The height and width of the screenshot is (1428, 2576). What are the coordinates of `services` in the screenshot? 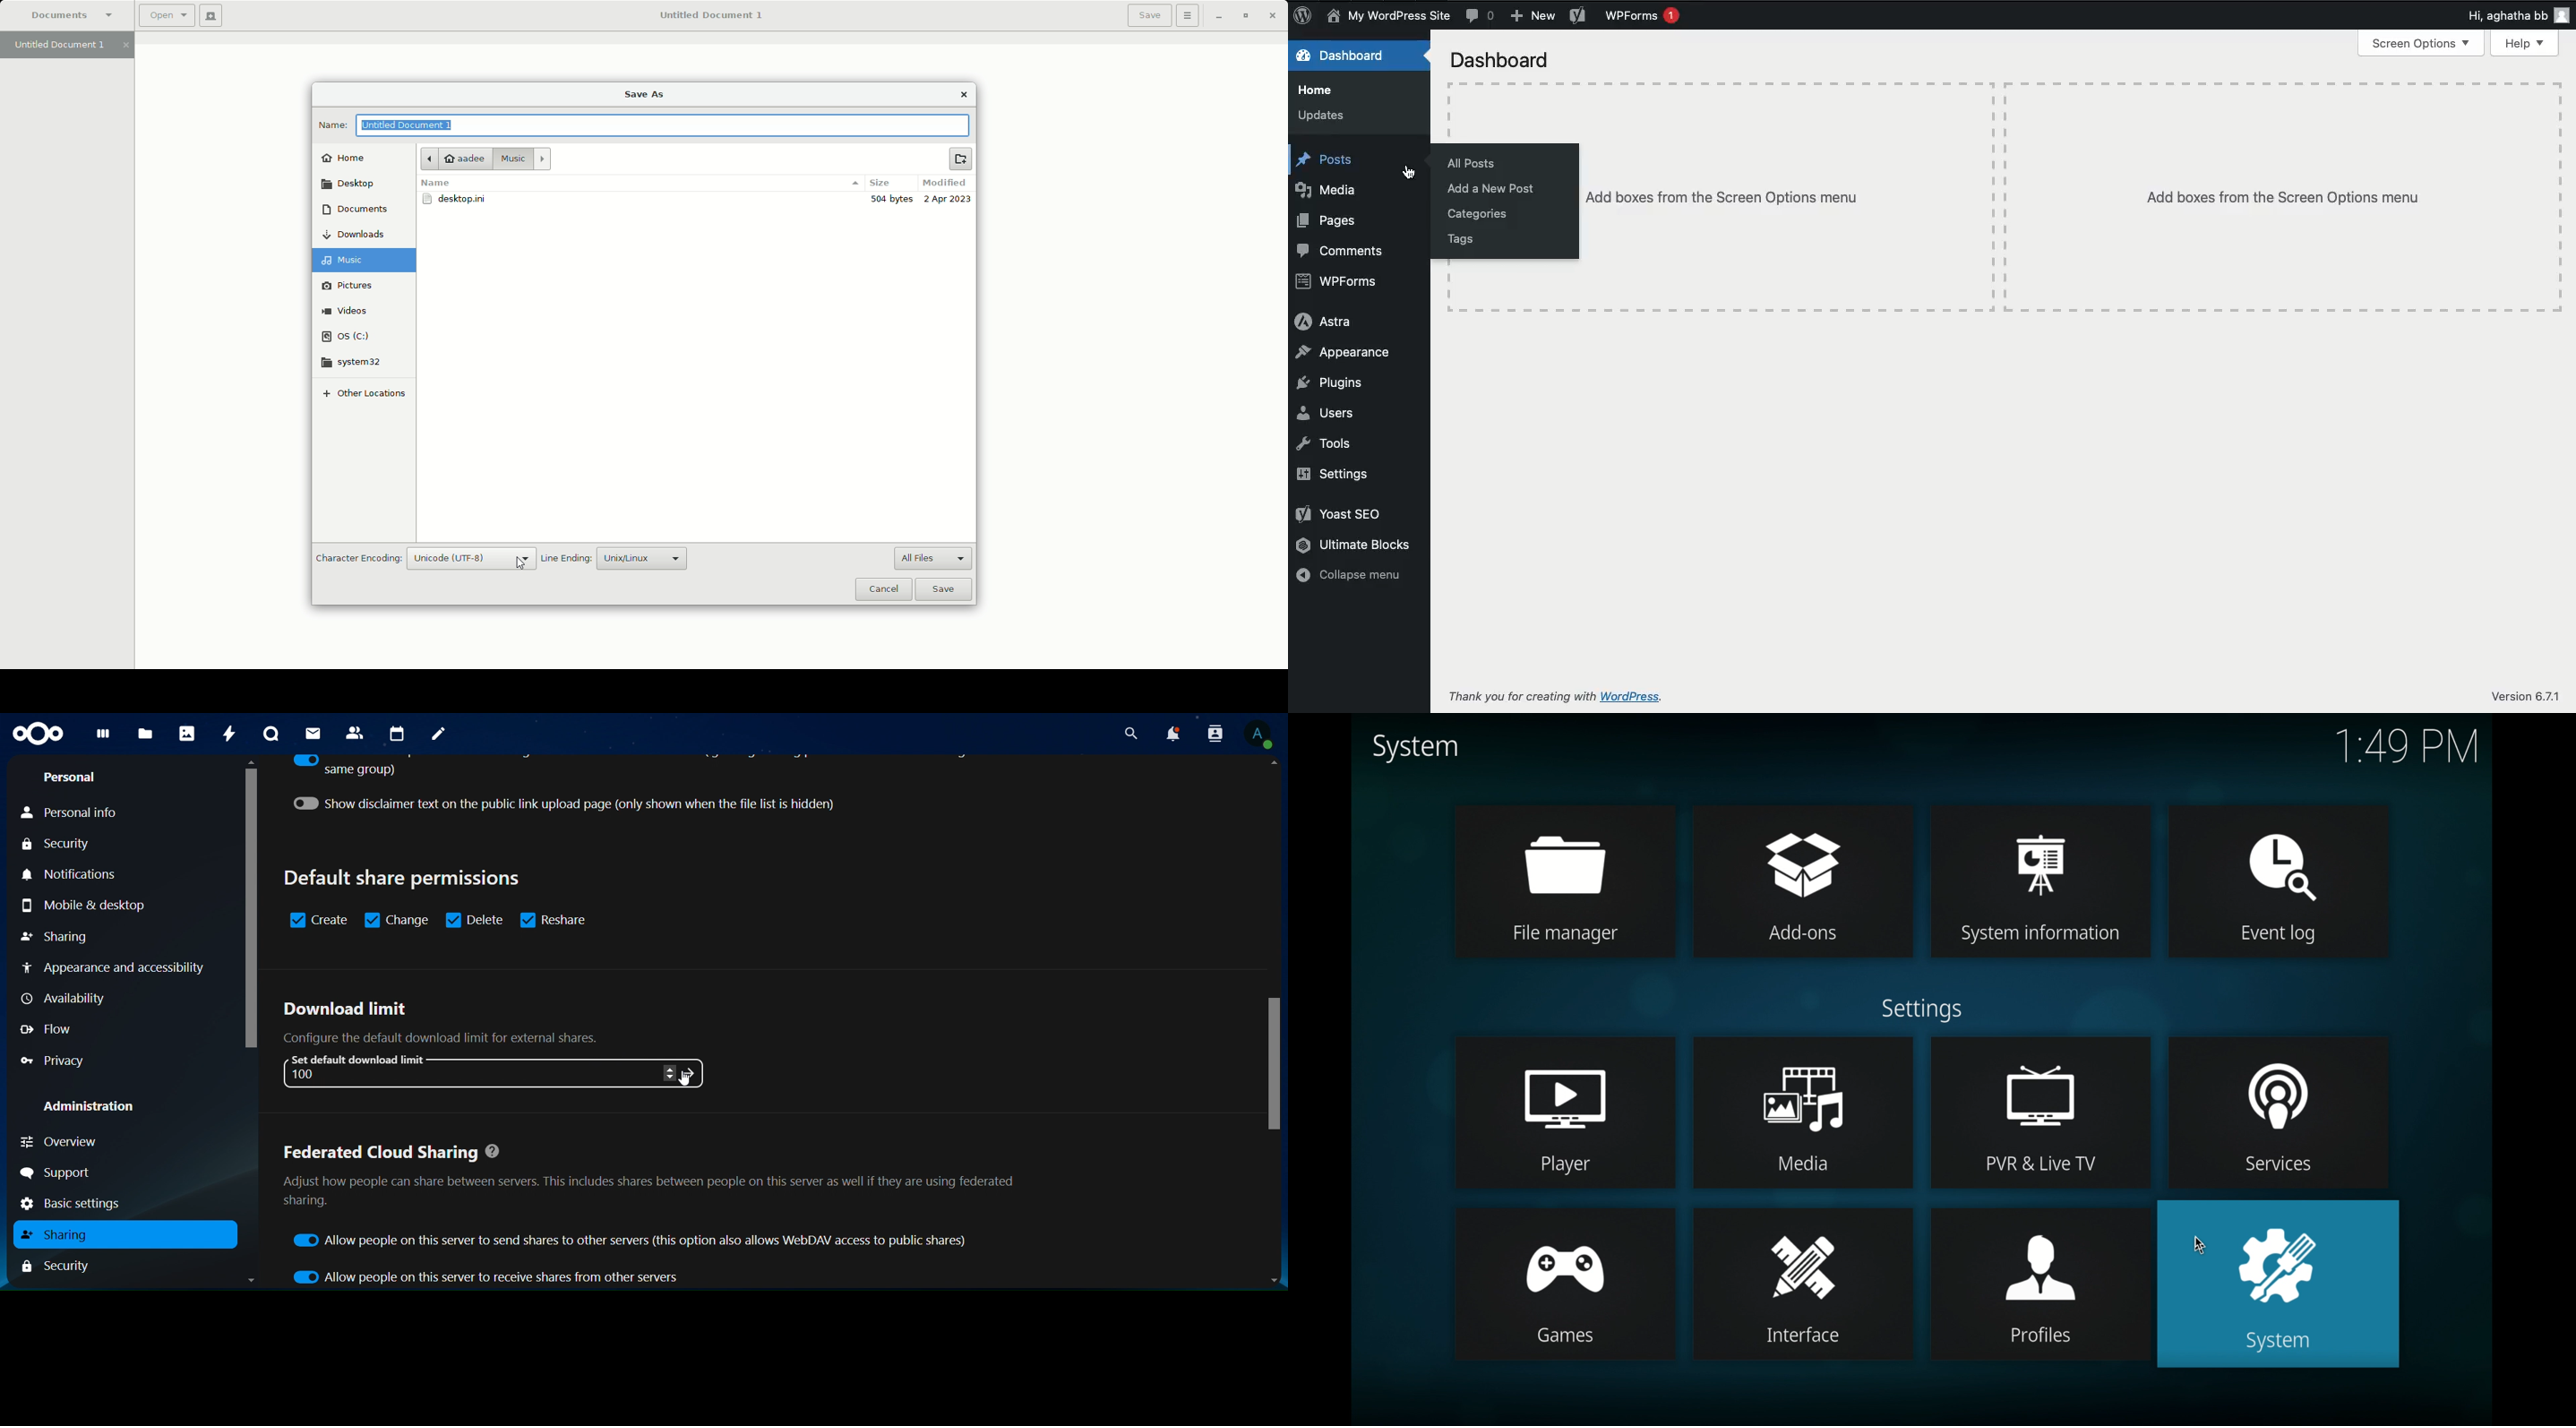 It's located at (2279, 1112).